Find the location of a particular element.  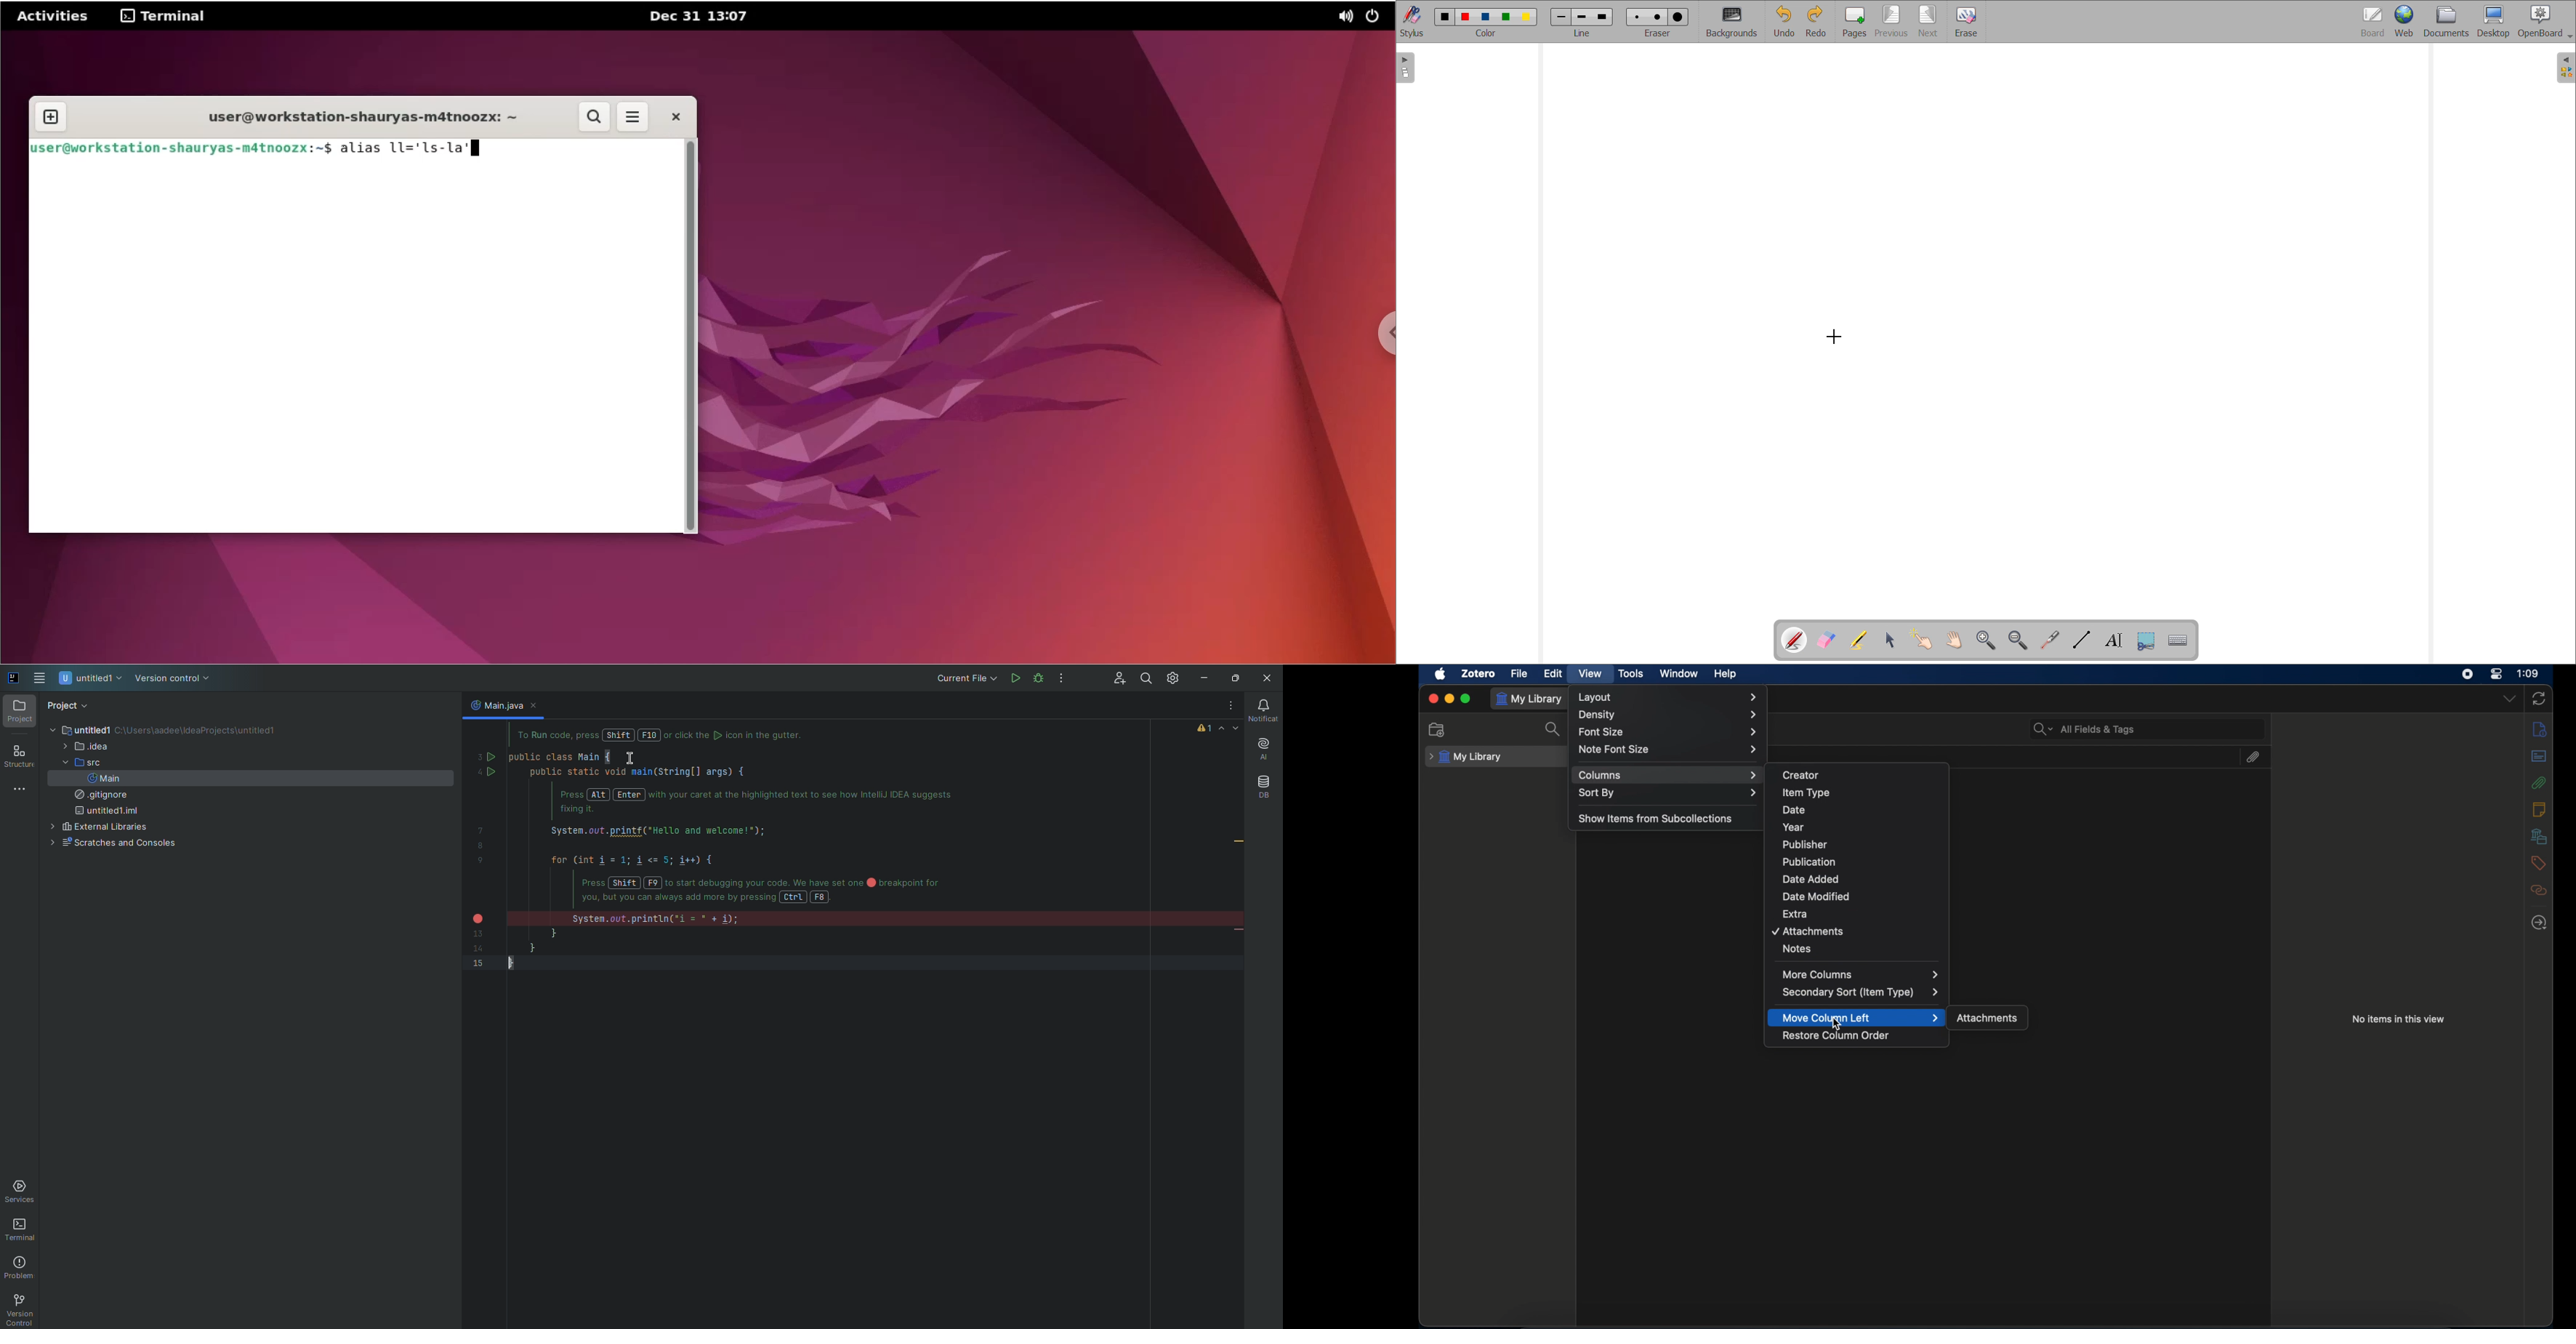

attachments is located at coordinates (2252, 757).